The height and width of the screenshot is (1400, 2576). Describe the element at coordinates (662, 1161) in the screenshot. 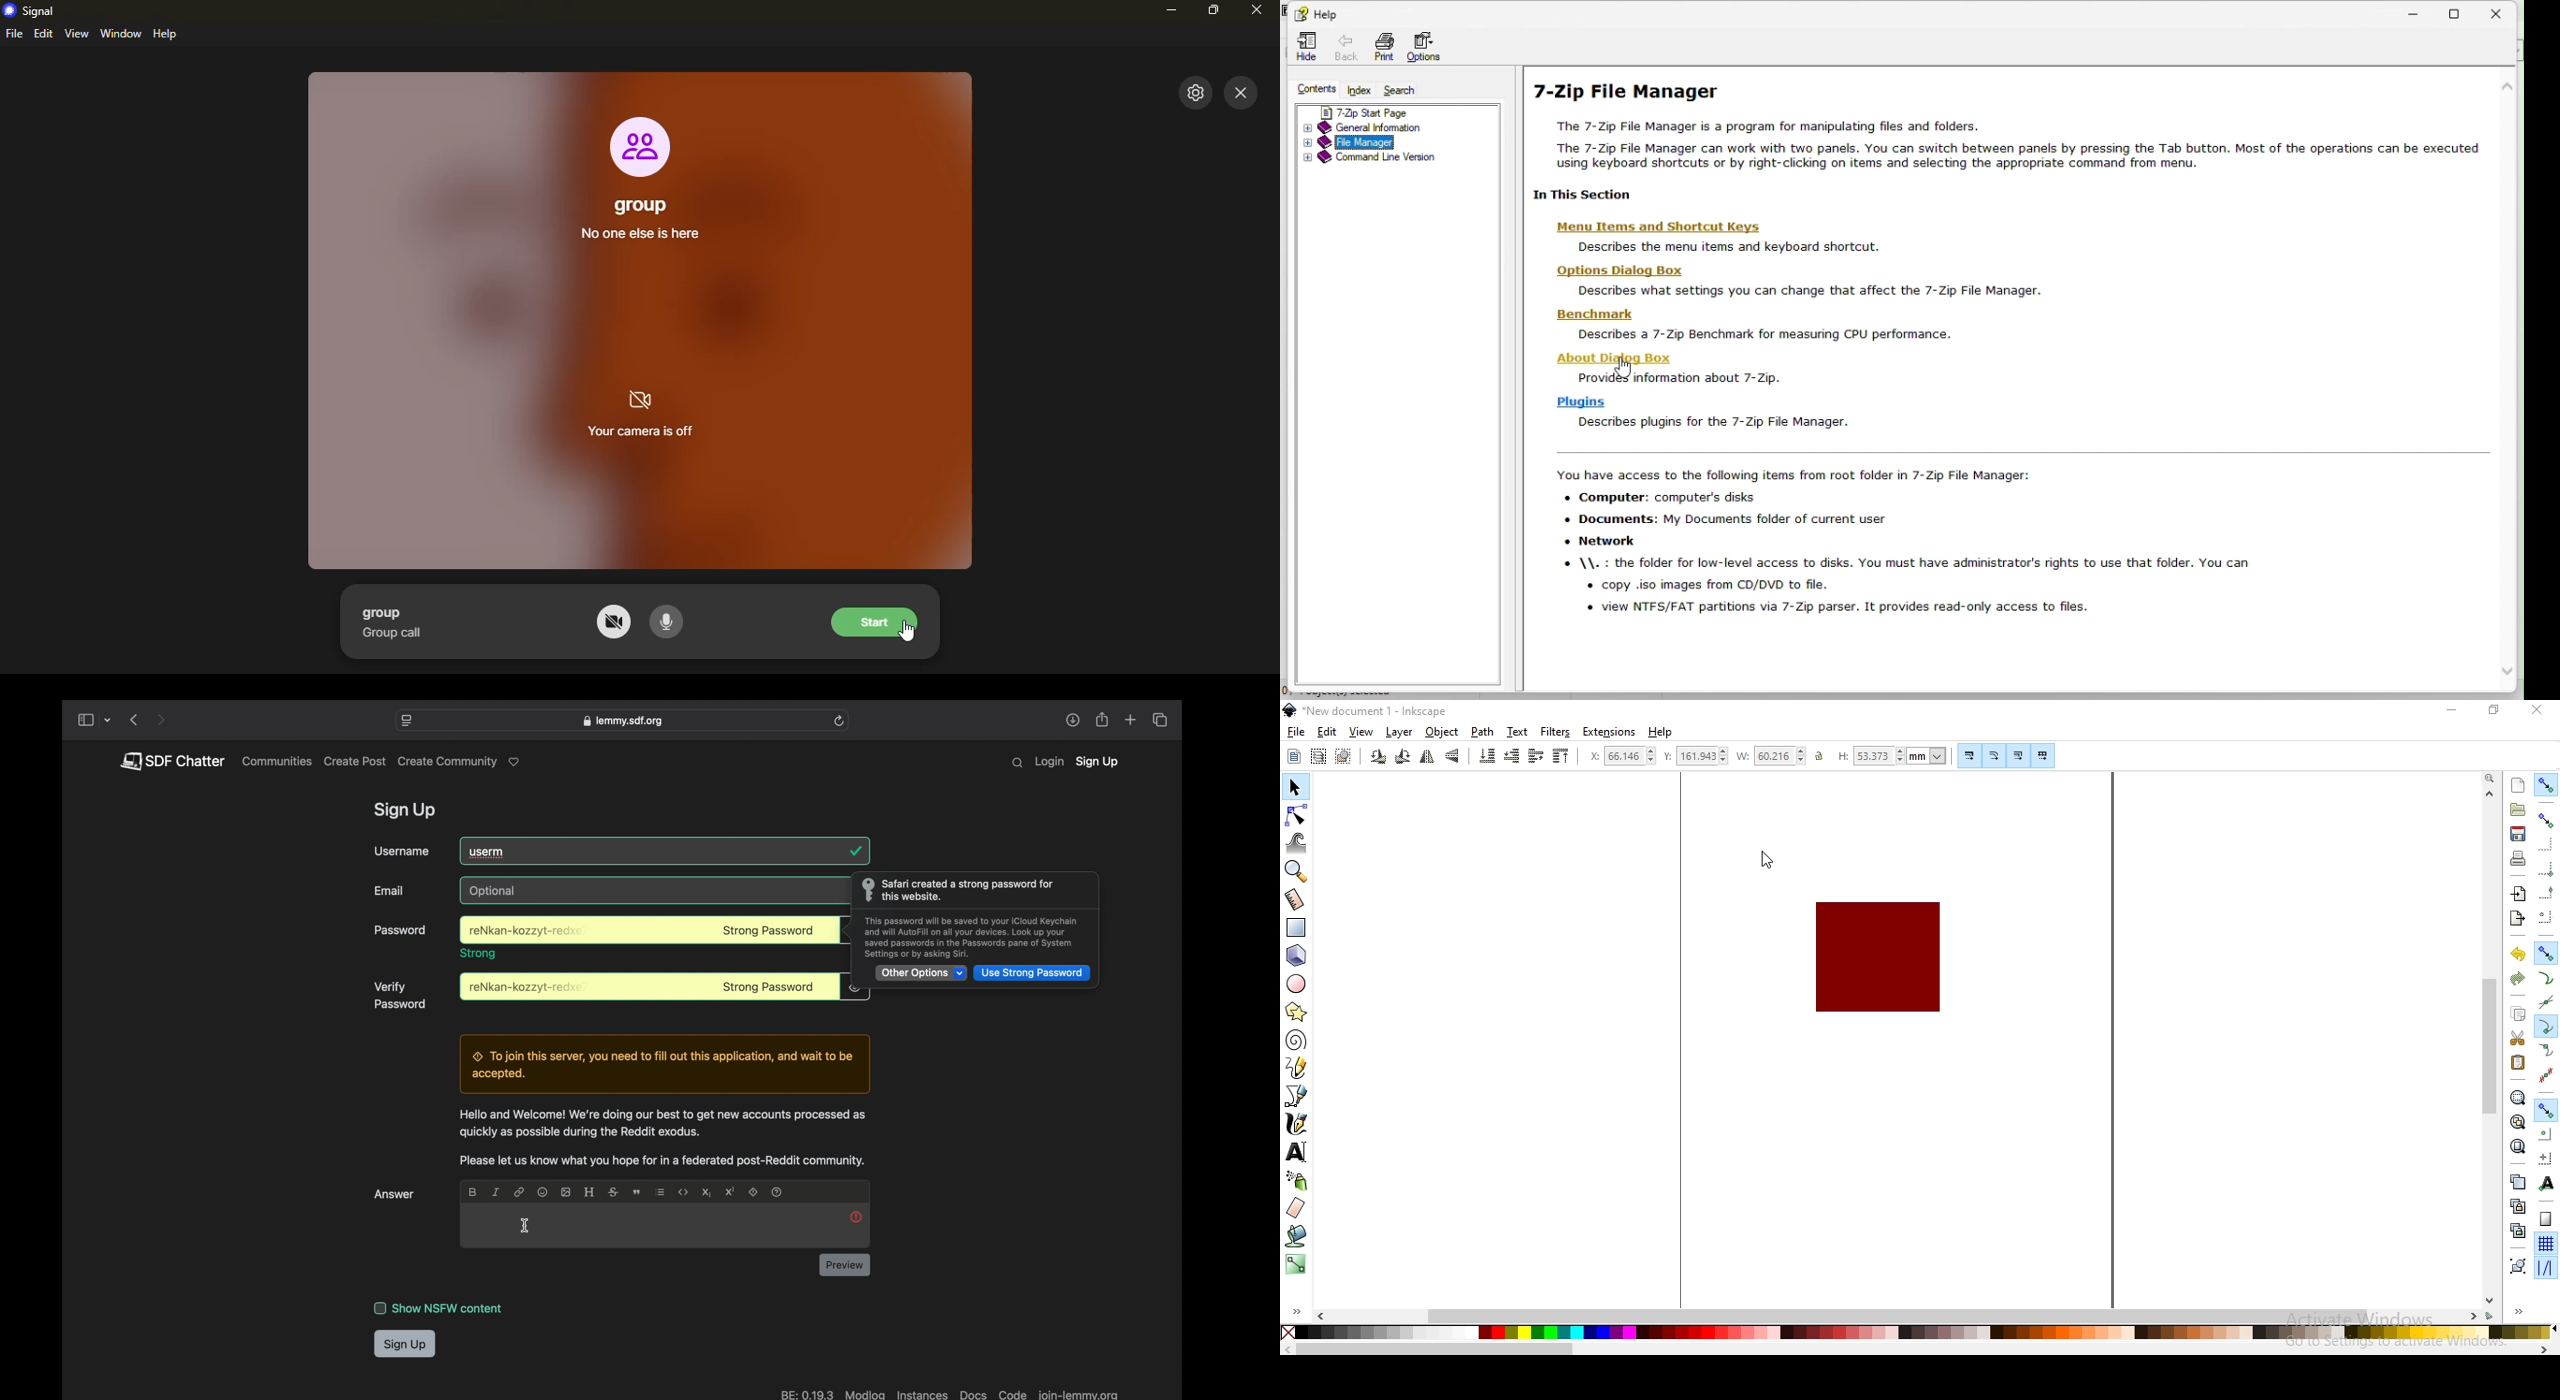

I see `reddit posting notification` at that location.